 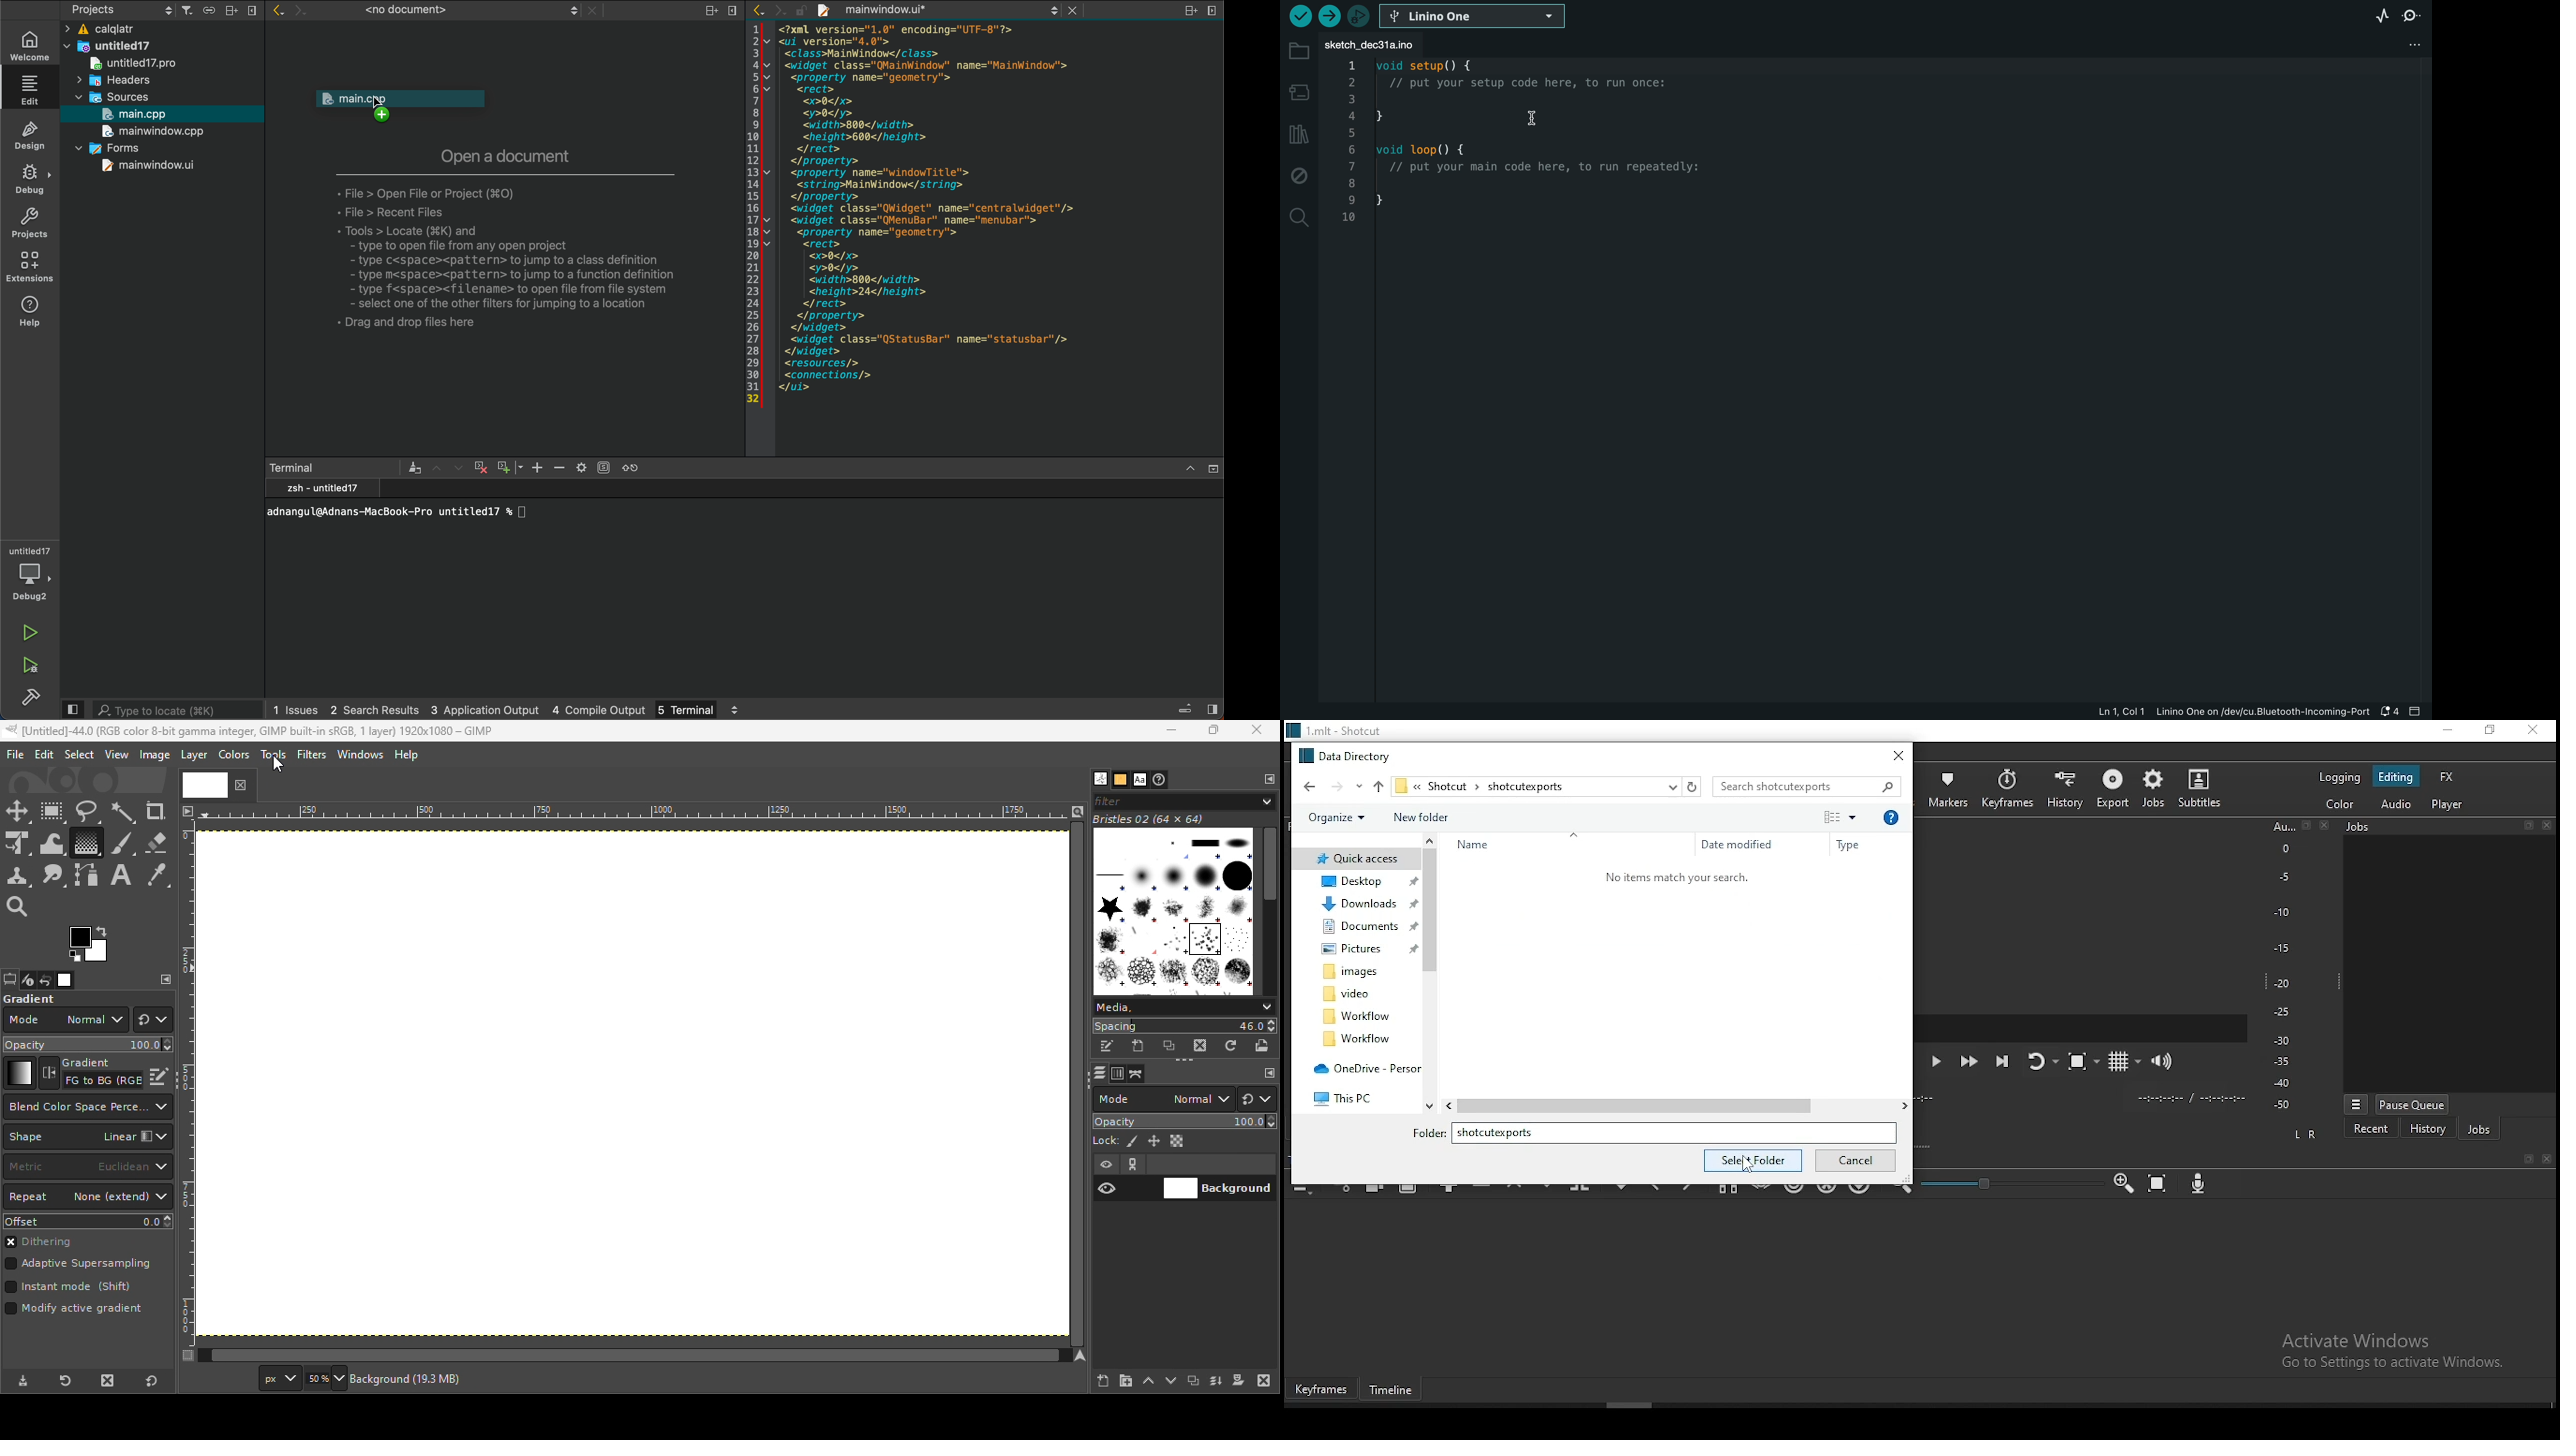 I want to click on Left and Right, so click(x=2308, y=1134).